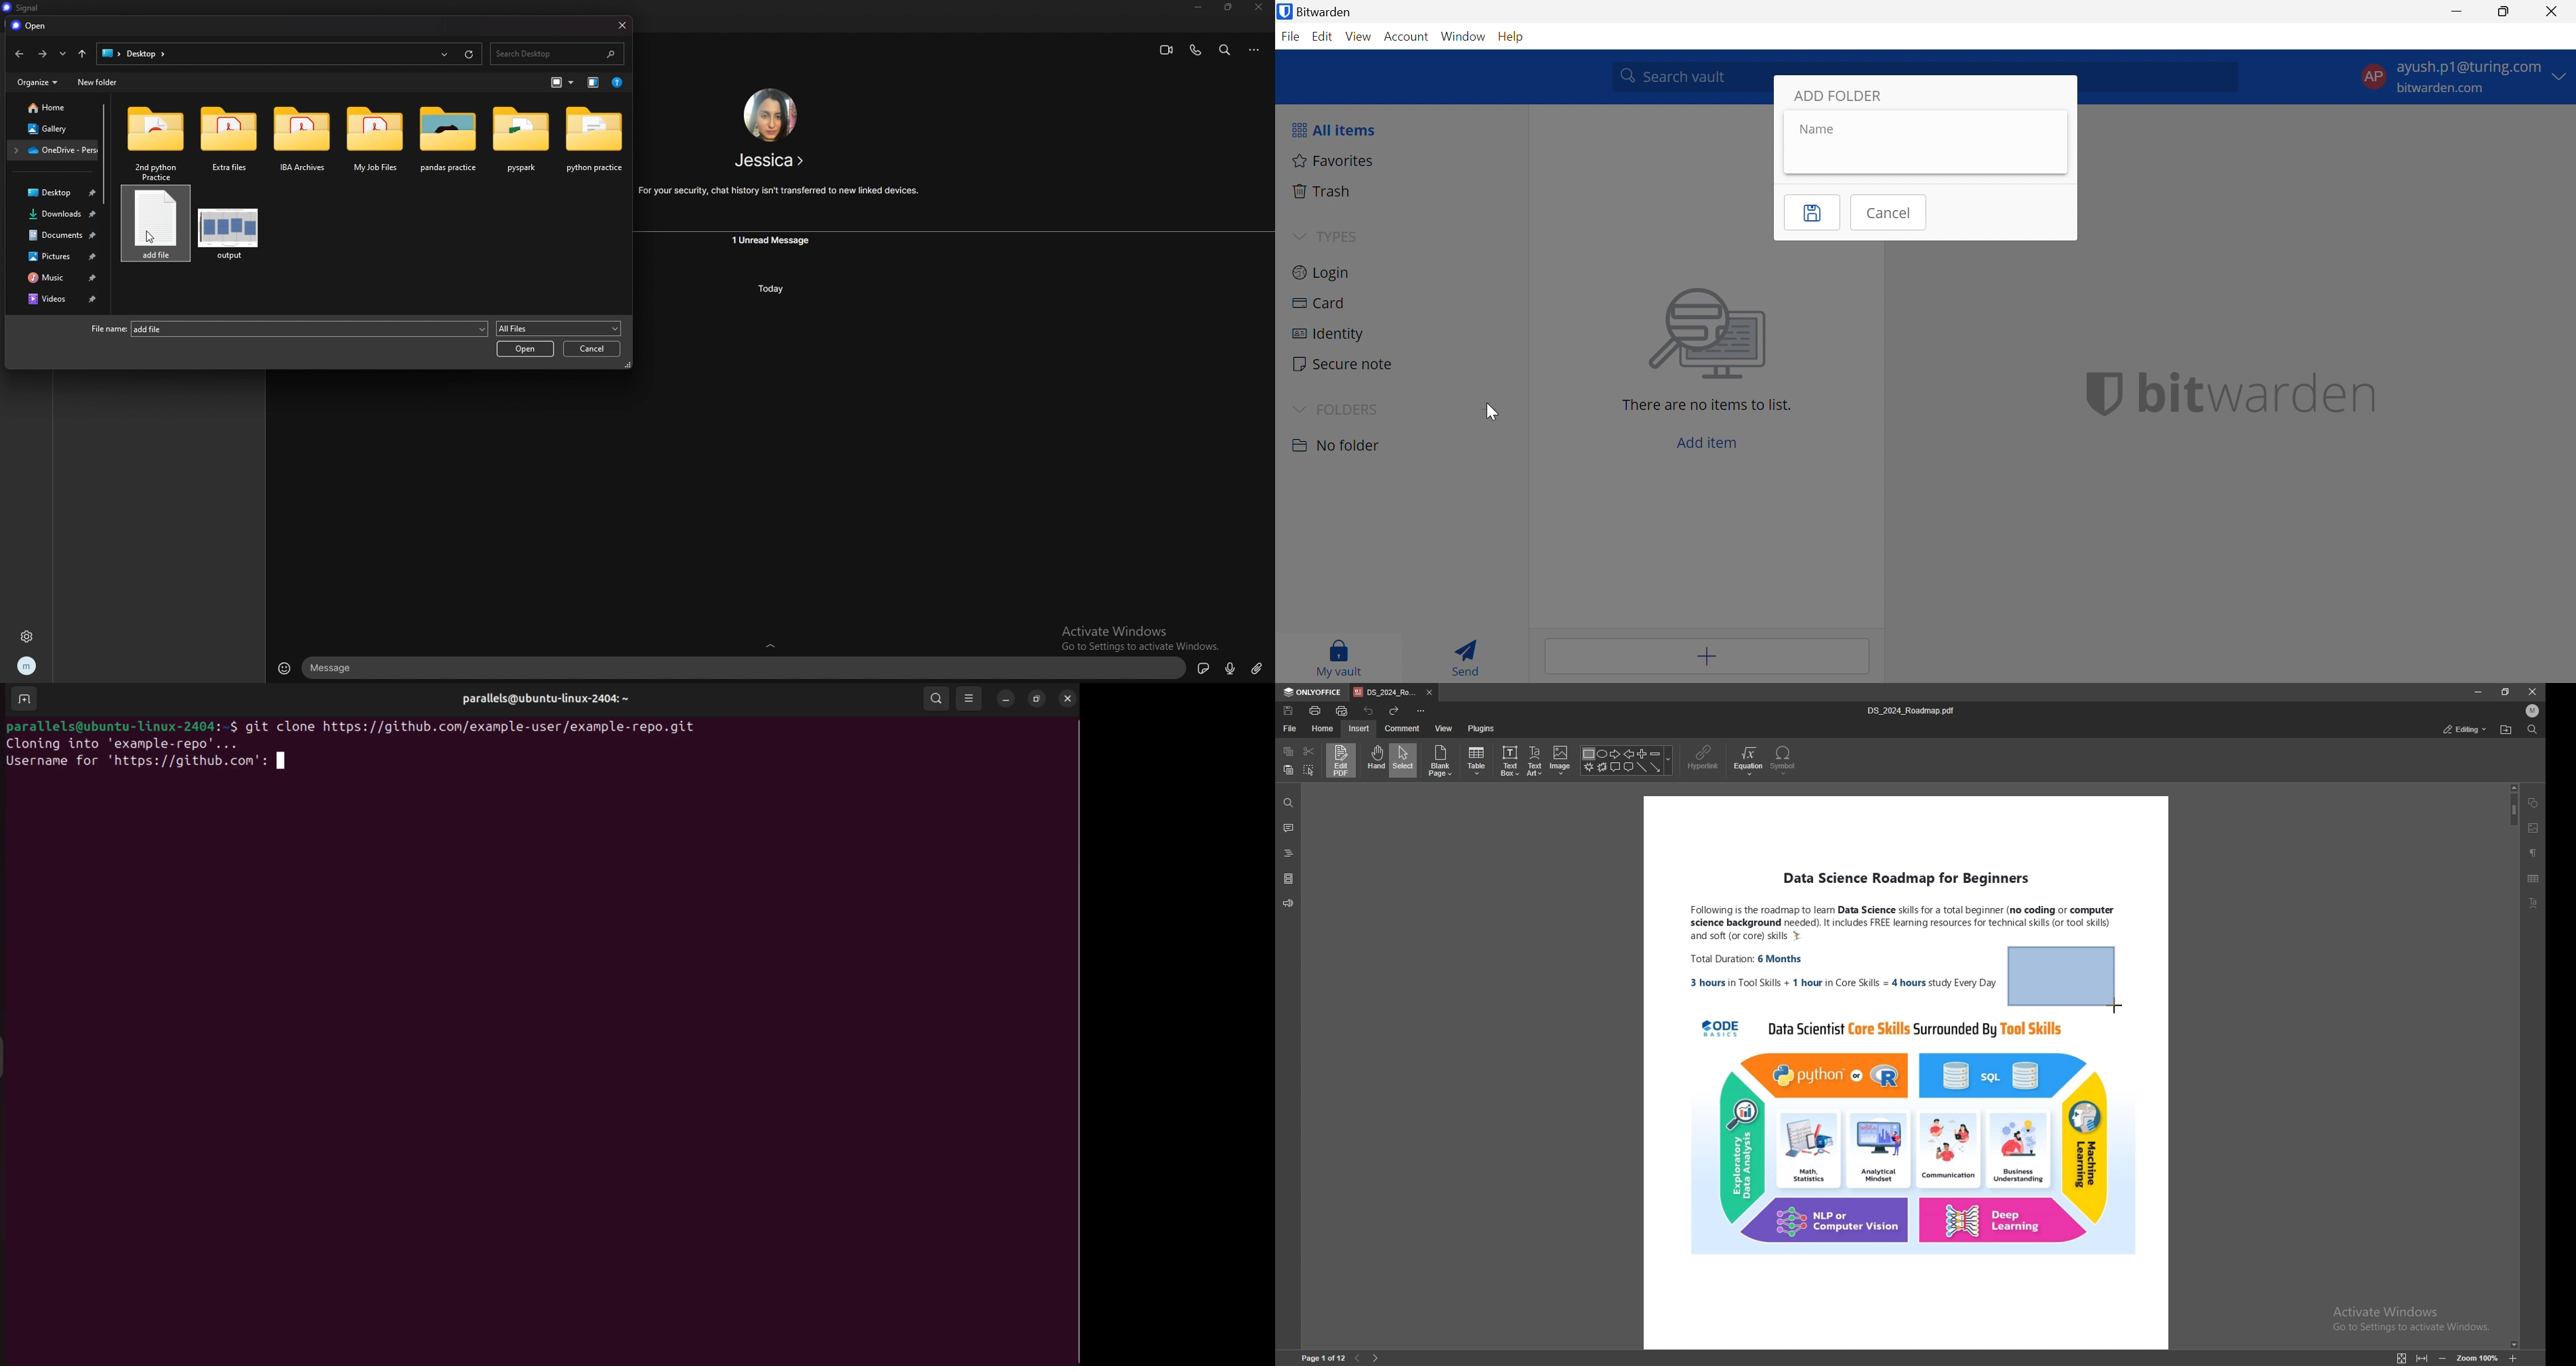  Describe the element at coordinates (1343, 363) in the screenshot. I see `Secure note` at that location.